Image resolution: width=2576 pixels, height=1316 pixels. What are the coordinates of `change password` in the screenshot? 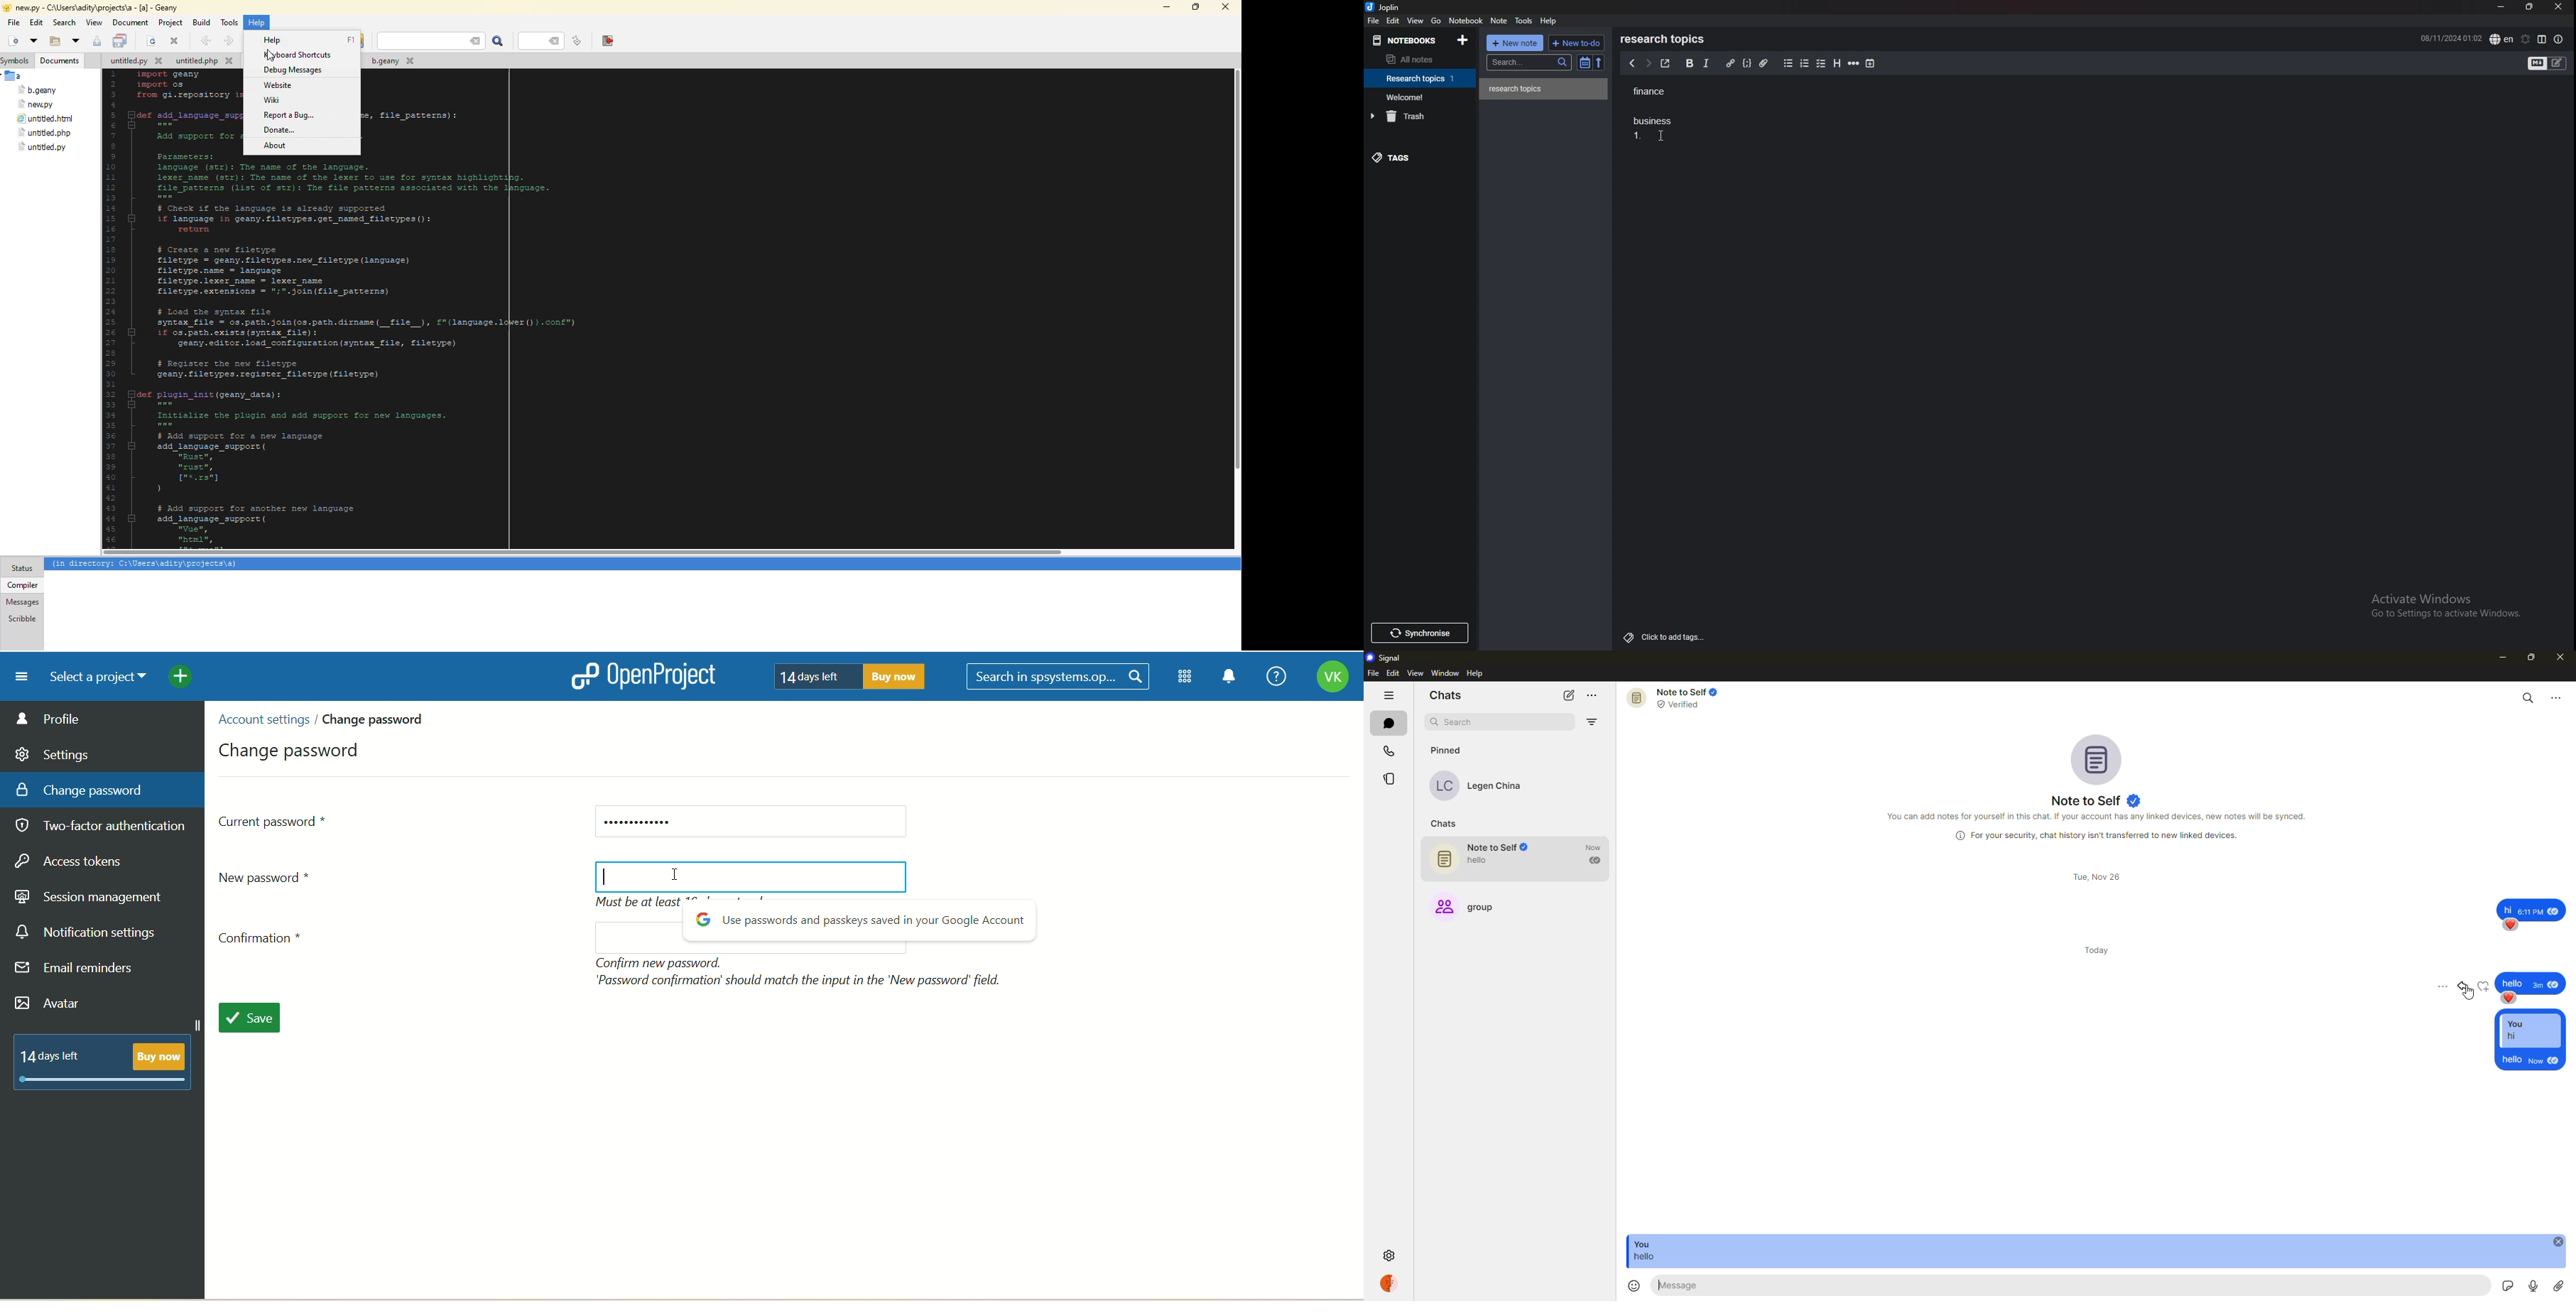 It's located at (80, 789).